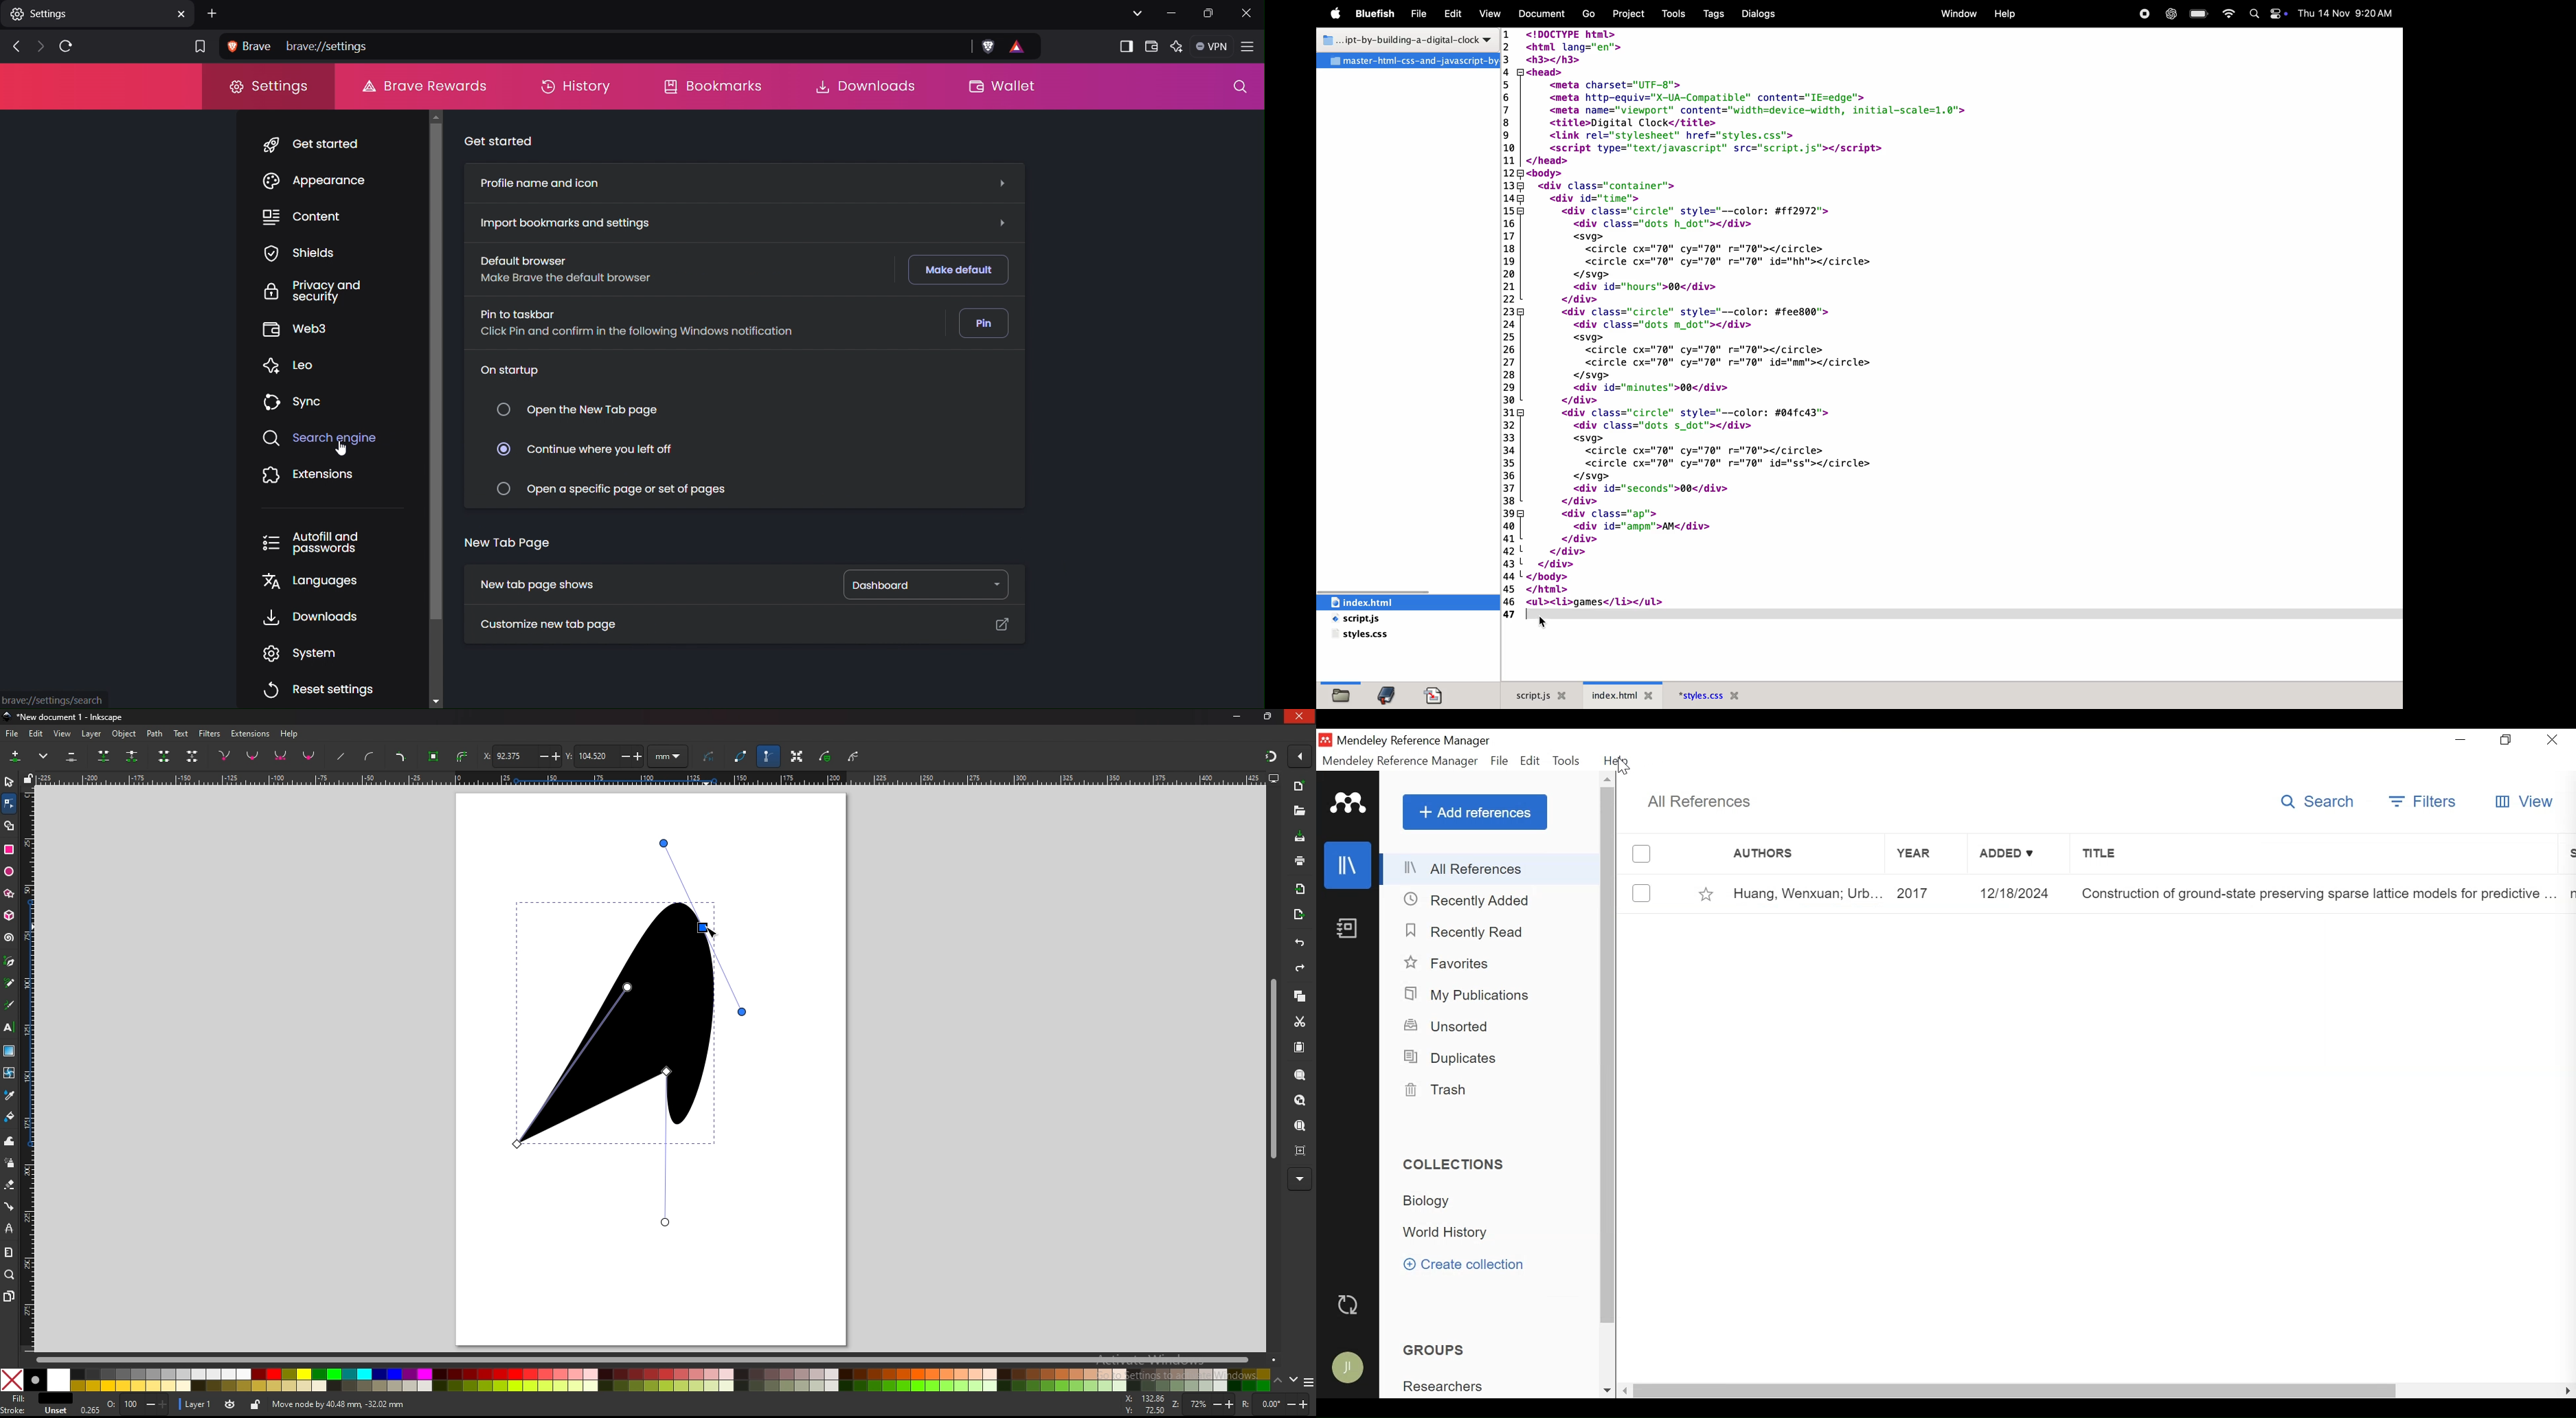  Describe the element at coordinates (1301, 838) in the screenshot. I see `save` at that location.